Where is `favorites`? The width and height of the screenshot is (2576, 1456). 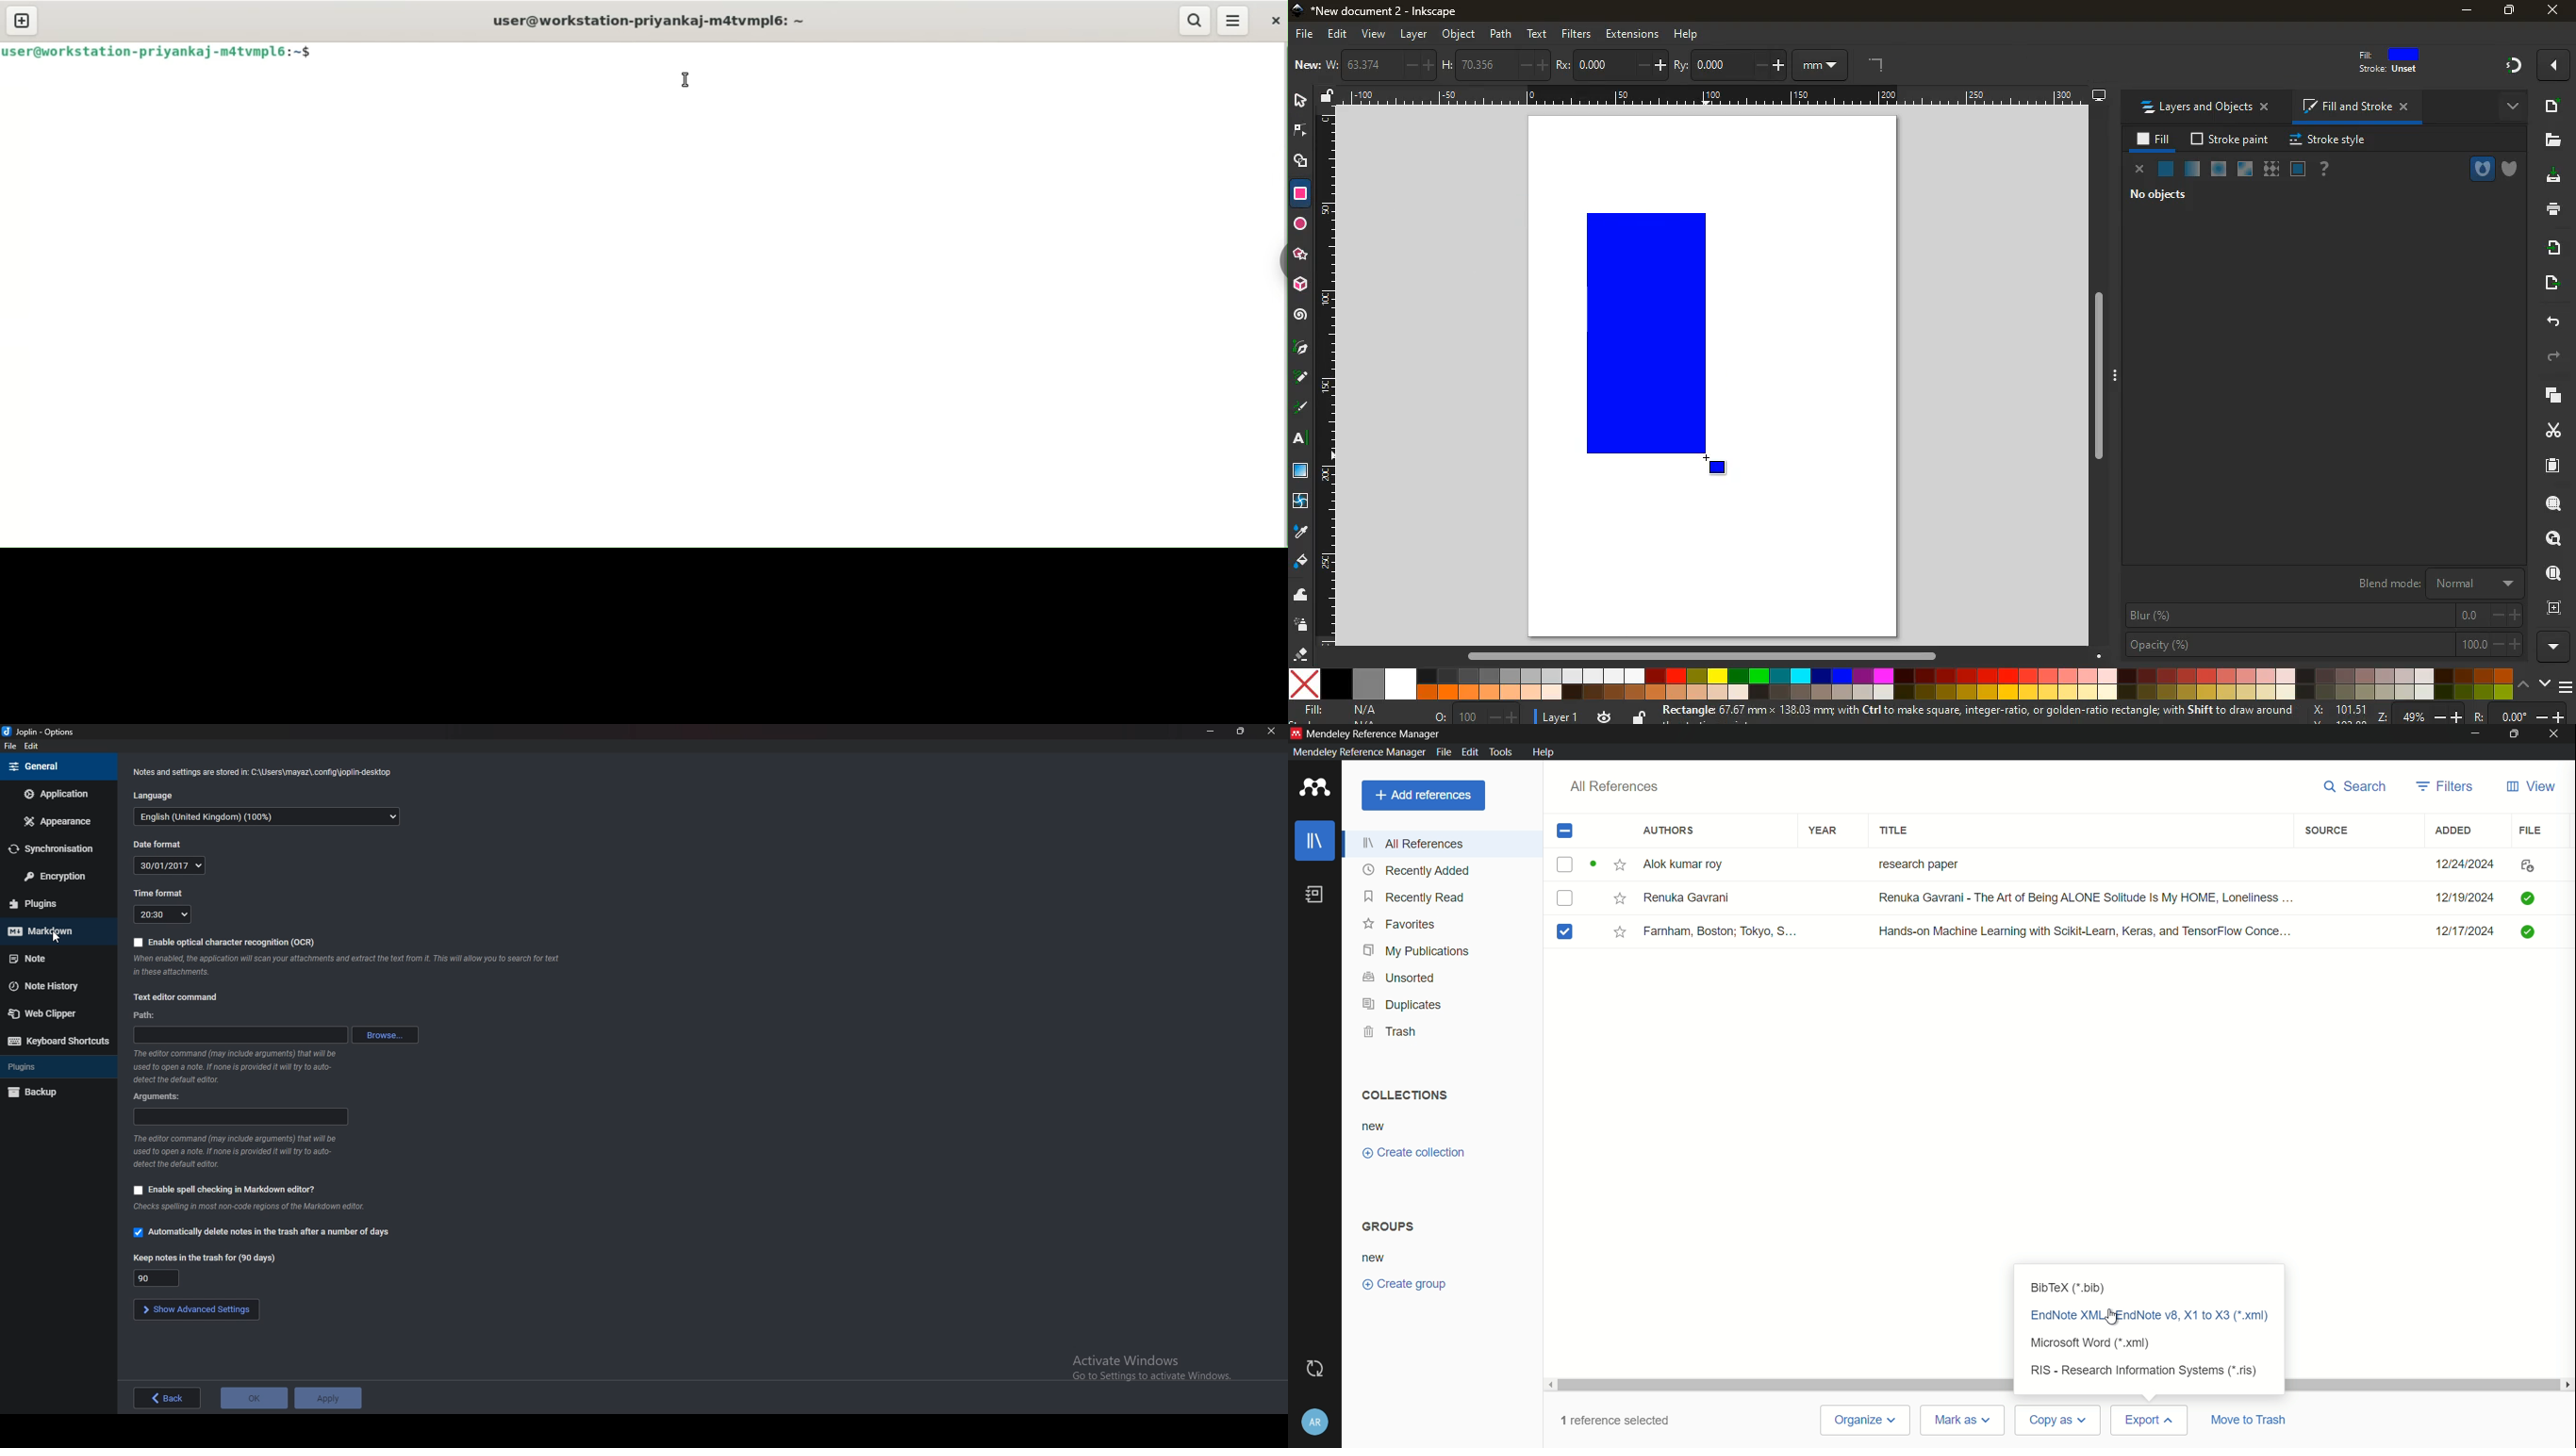 favorites is located at coordinates (1400, 923).